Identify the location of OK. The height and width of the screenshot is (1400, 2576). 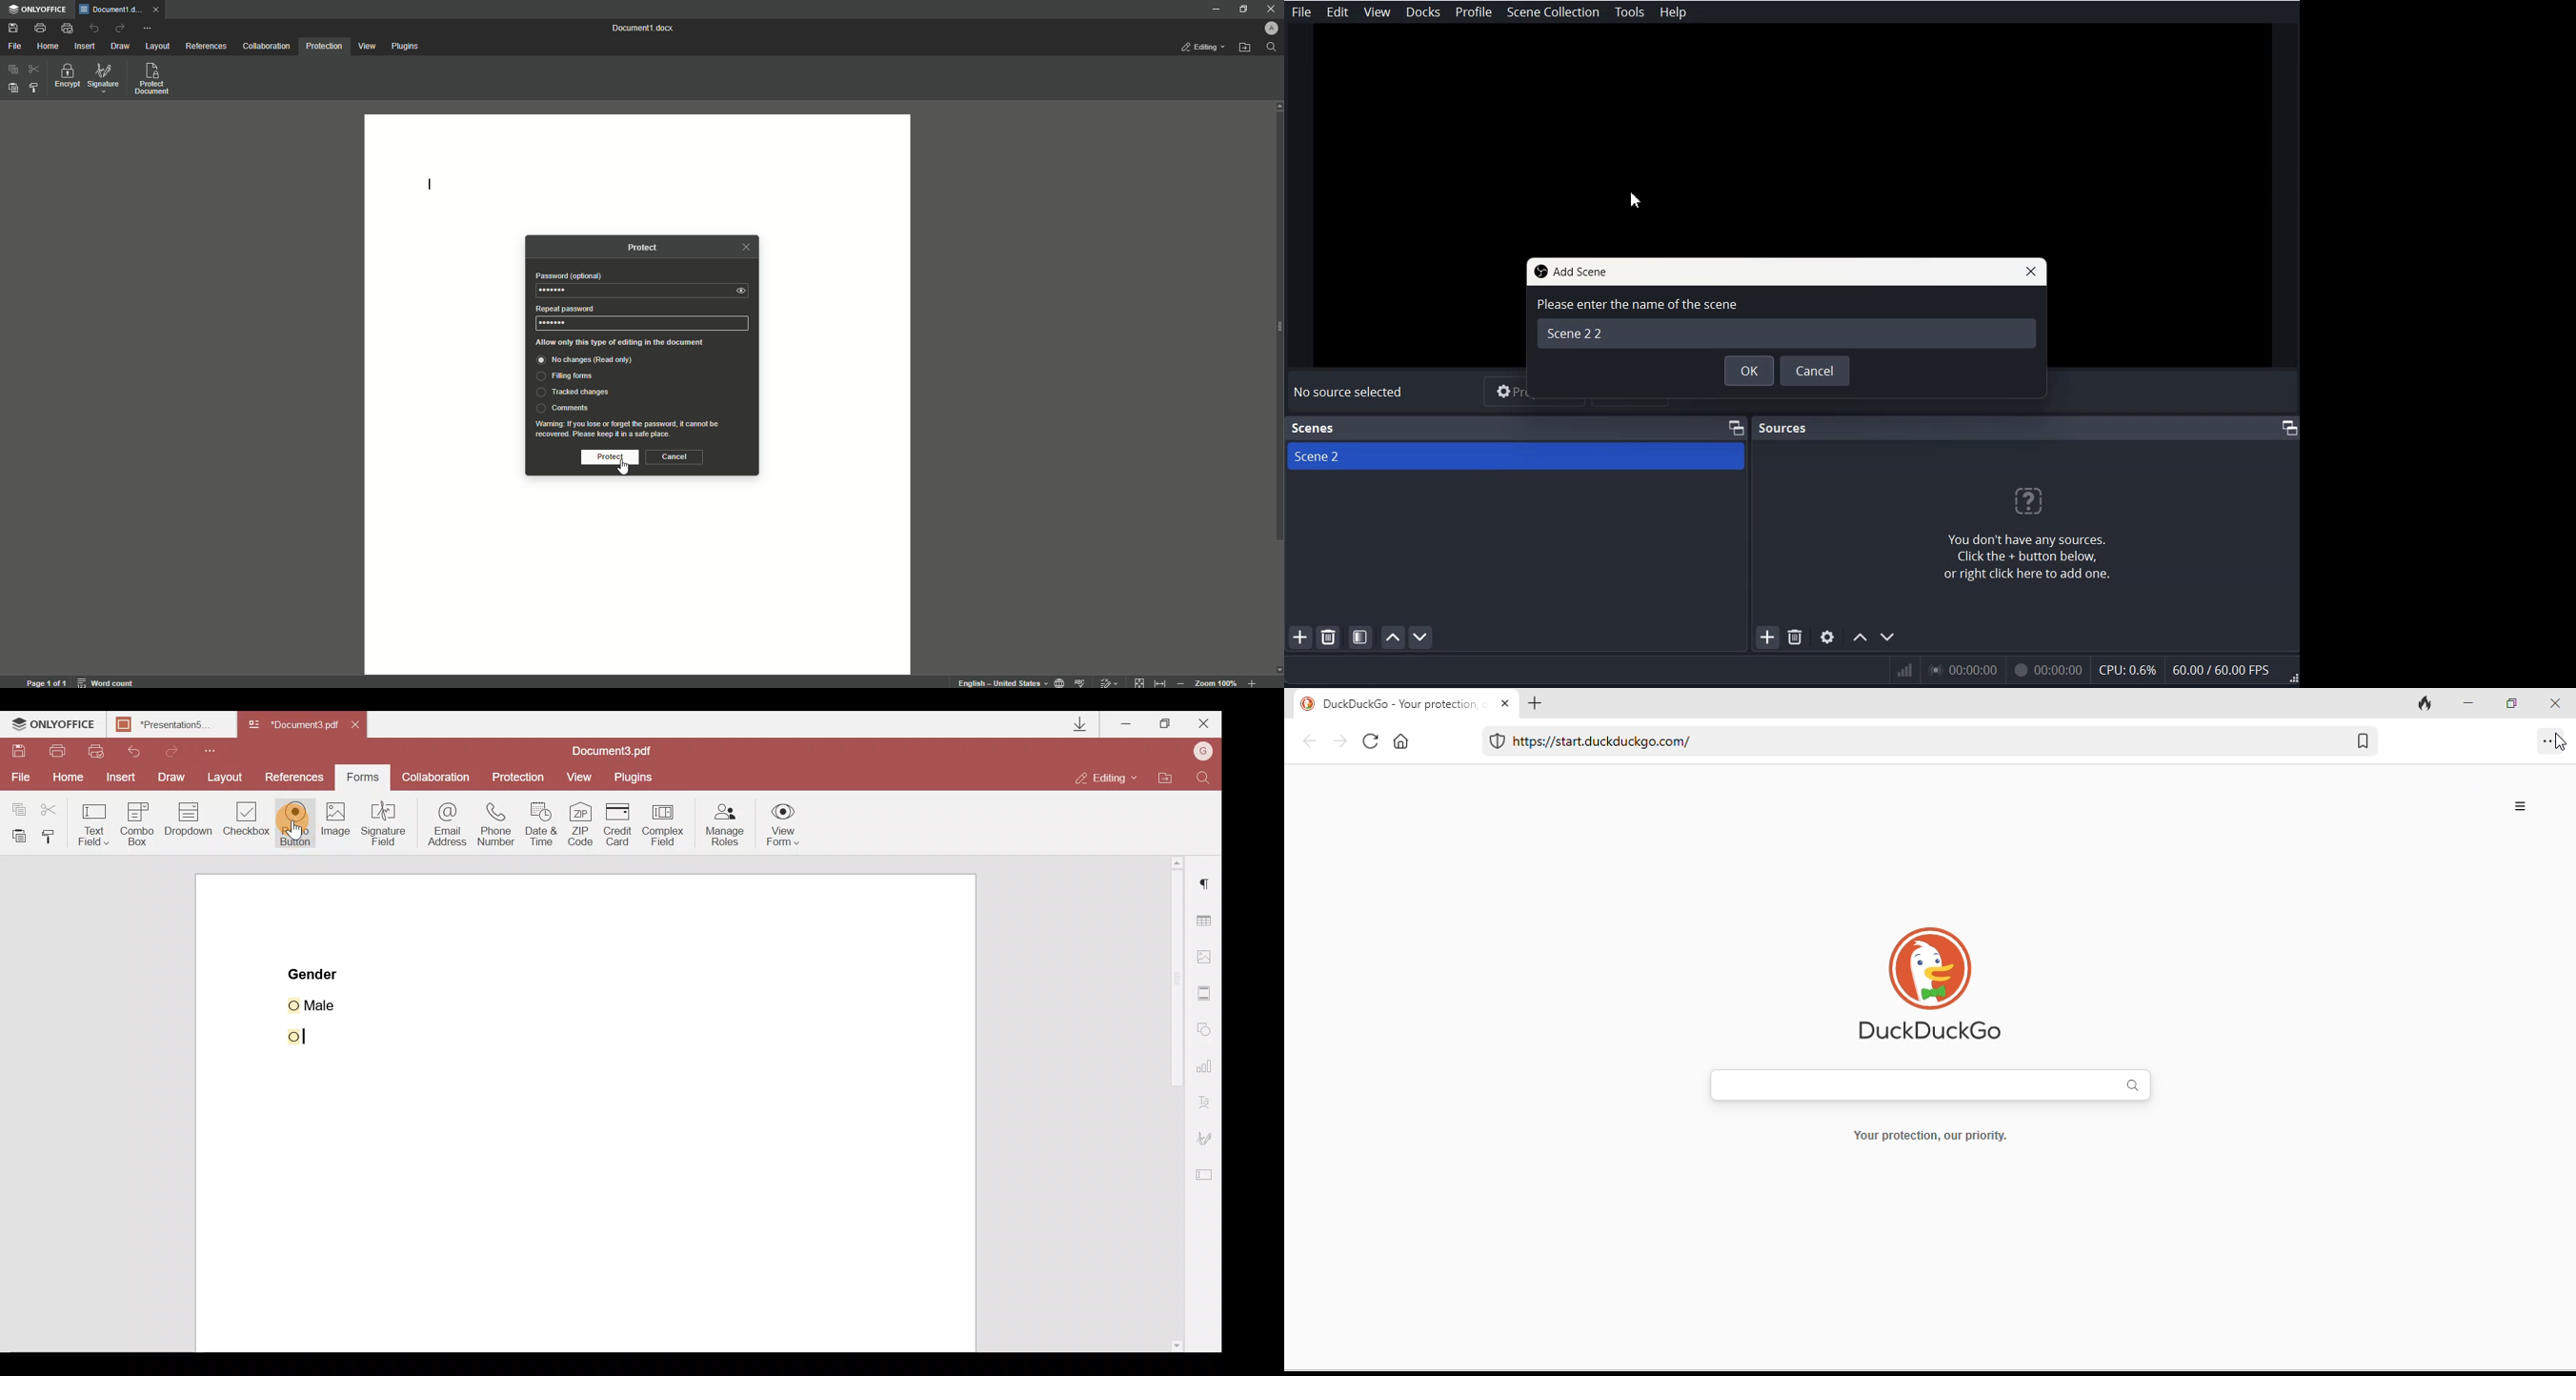
(1748, 370).